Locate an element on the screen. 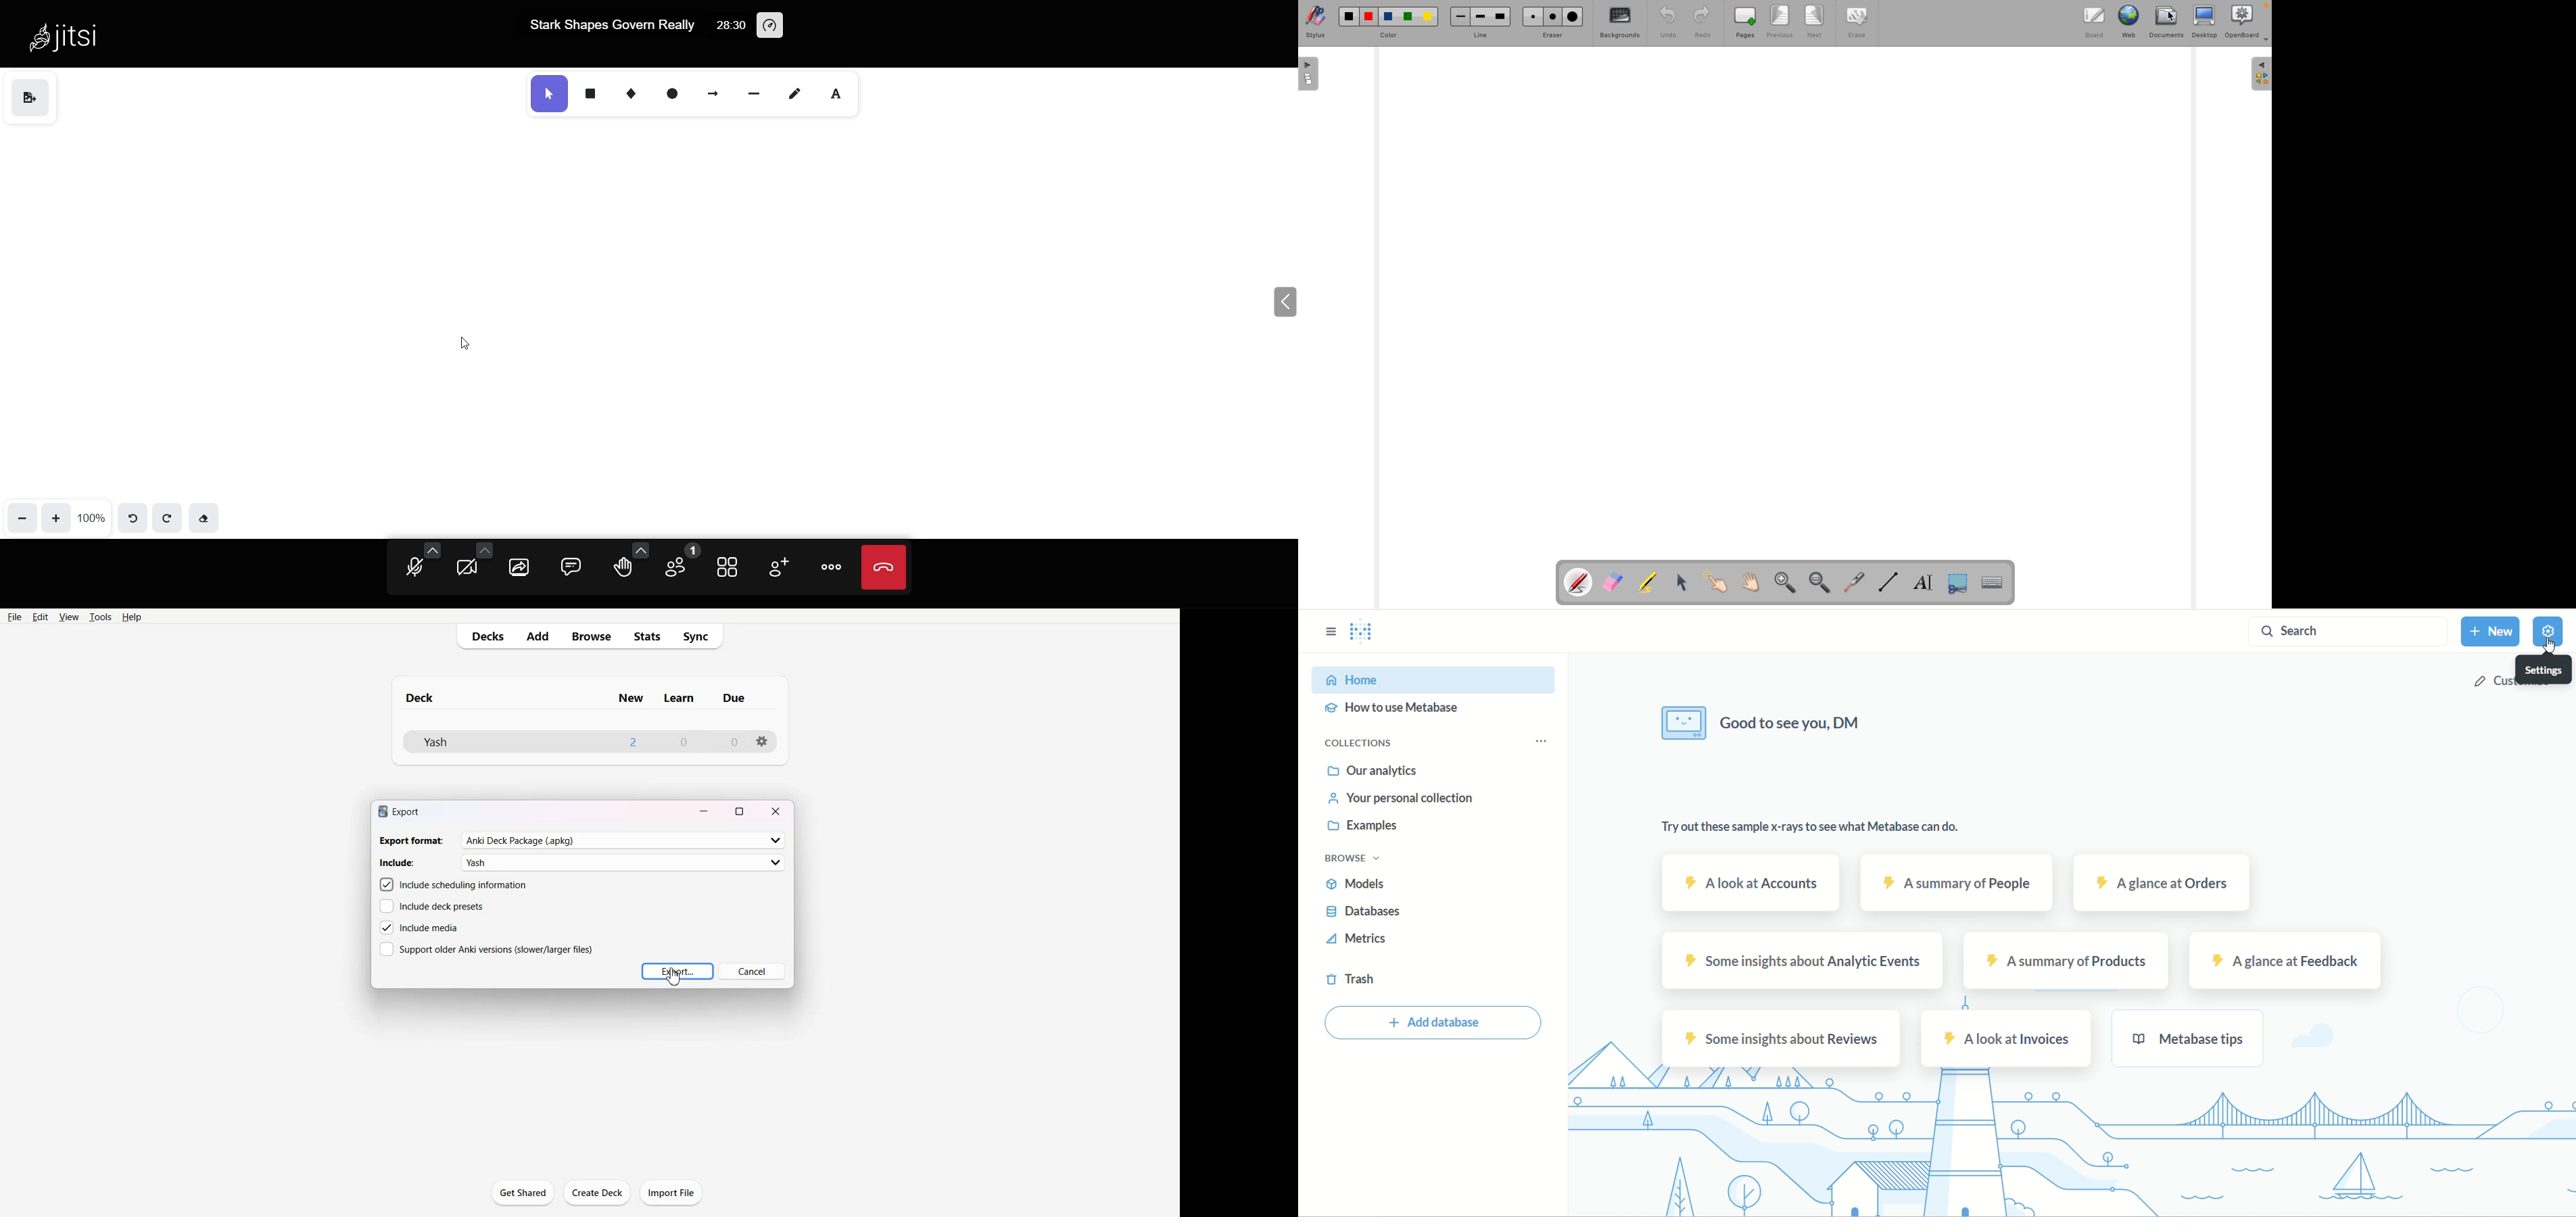 Image resolution: width=2576 pixels, height=1232 pixels. Get Shared is located at coordinates (523, 1192).